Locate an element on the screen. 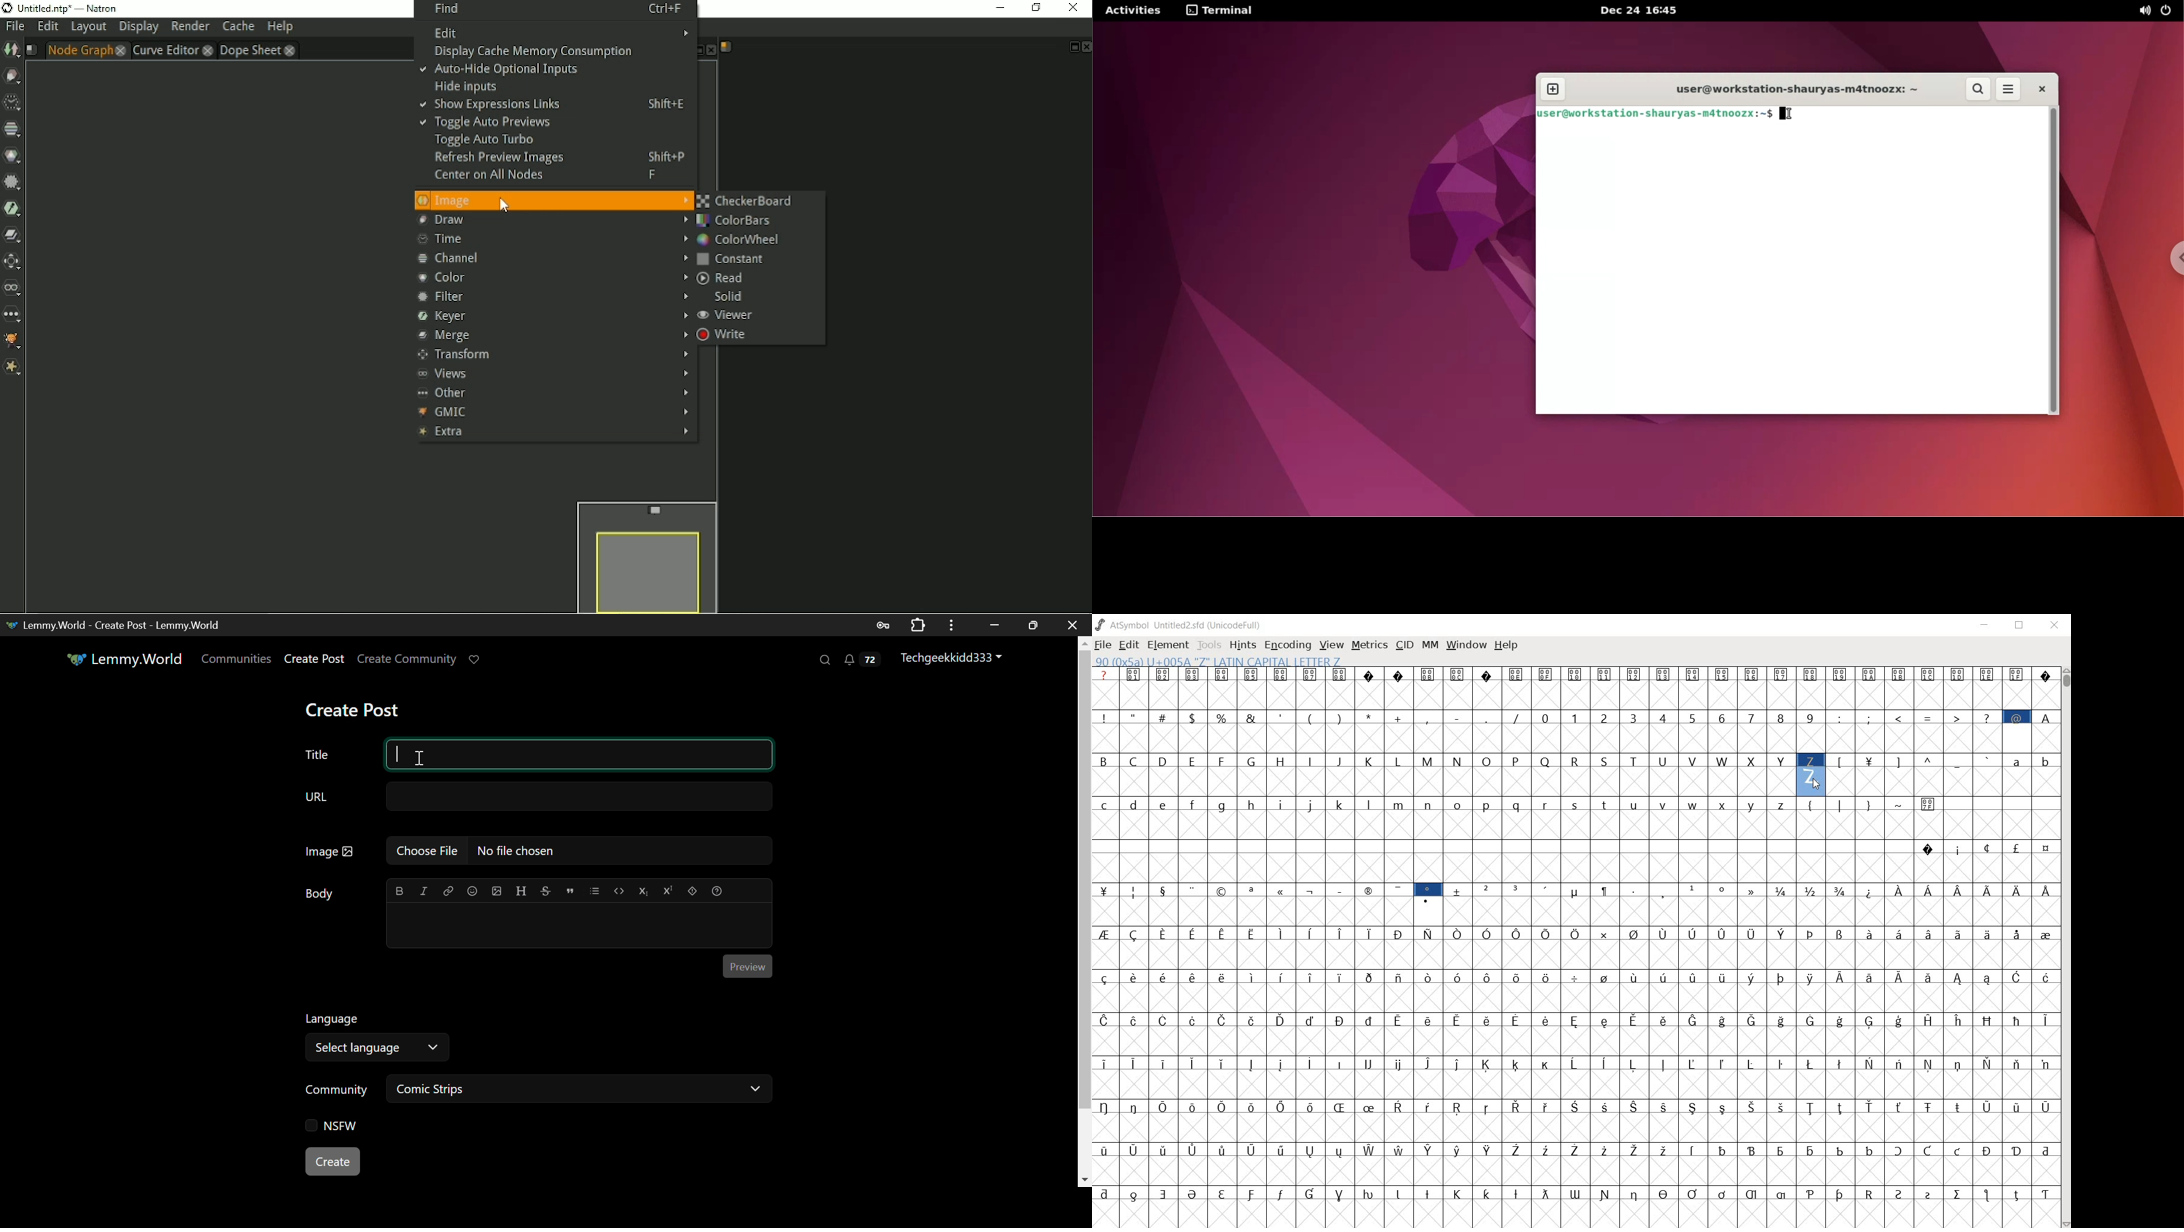 This screenshot has height=1232, width=2184. Link is located at coordinates (448, 892).